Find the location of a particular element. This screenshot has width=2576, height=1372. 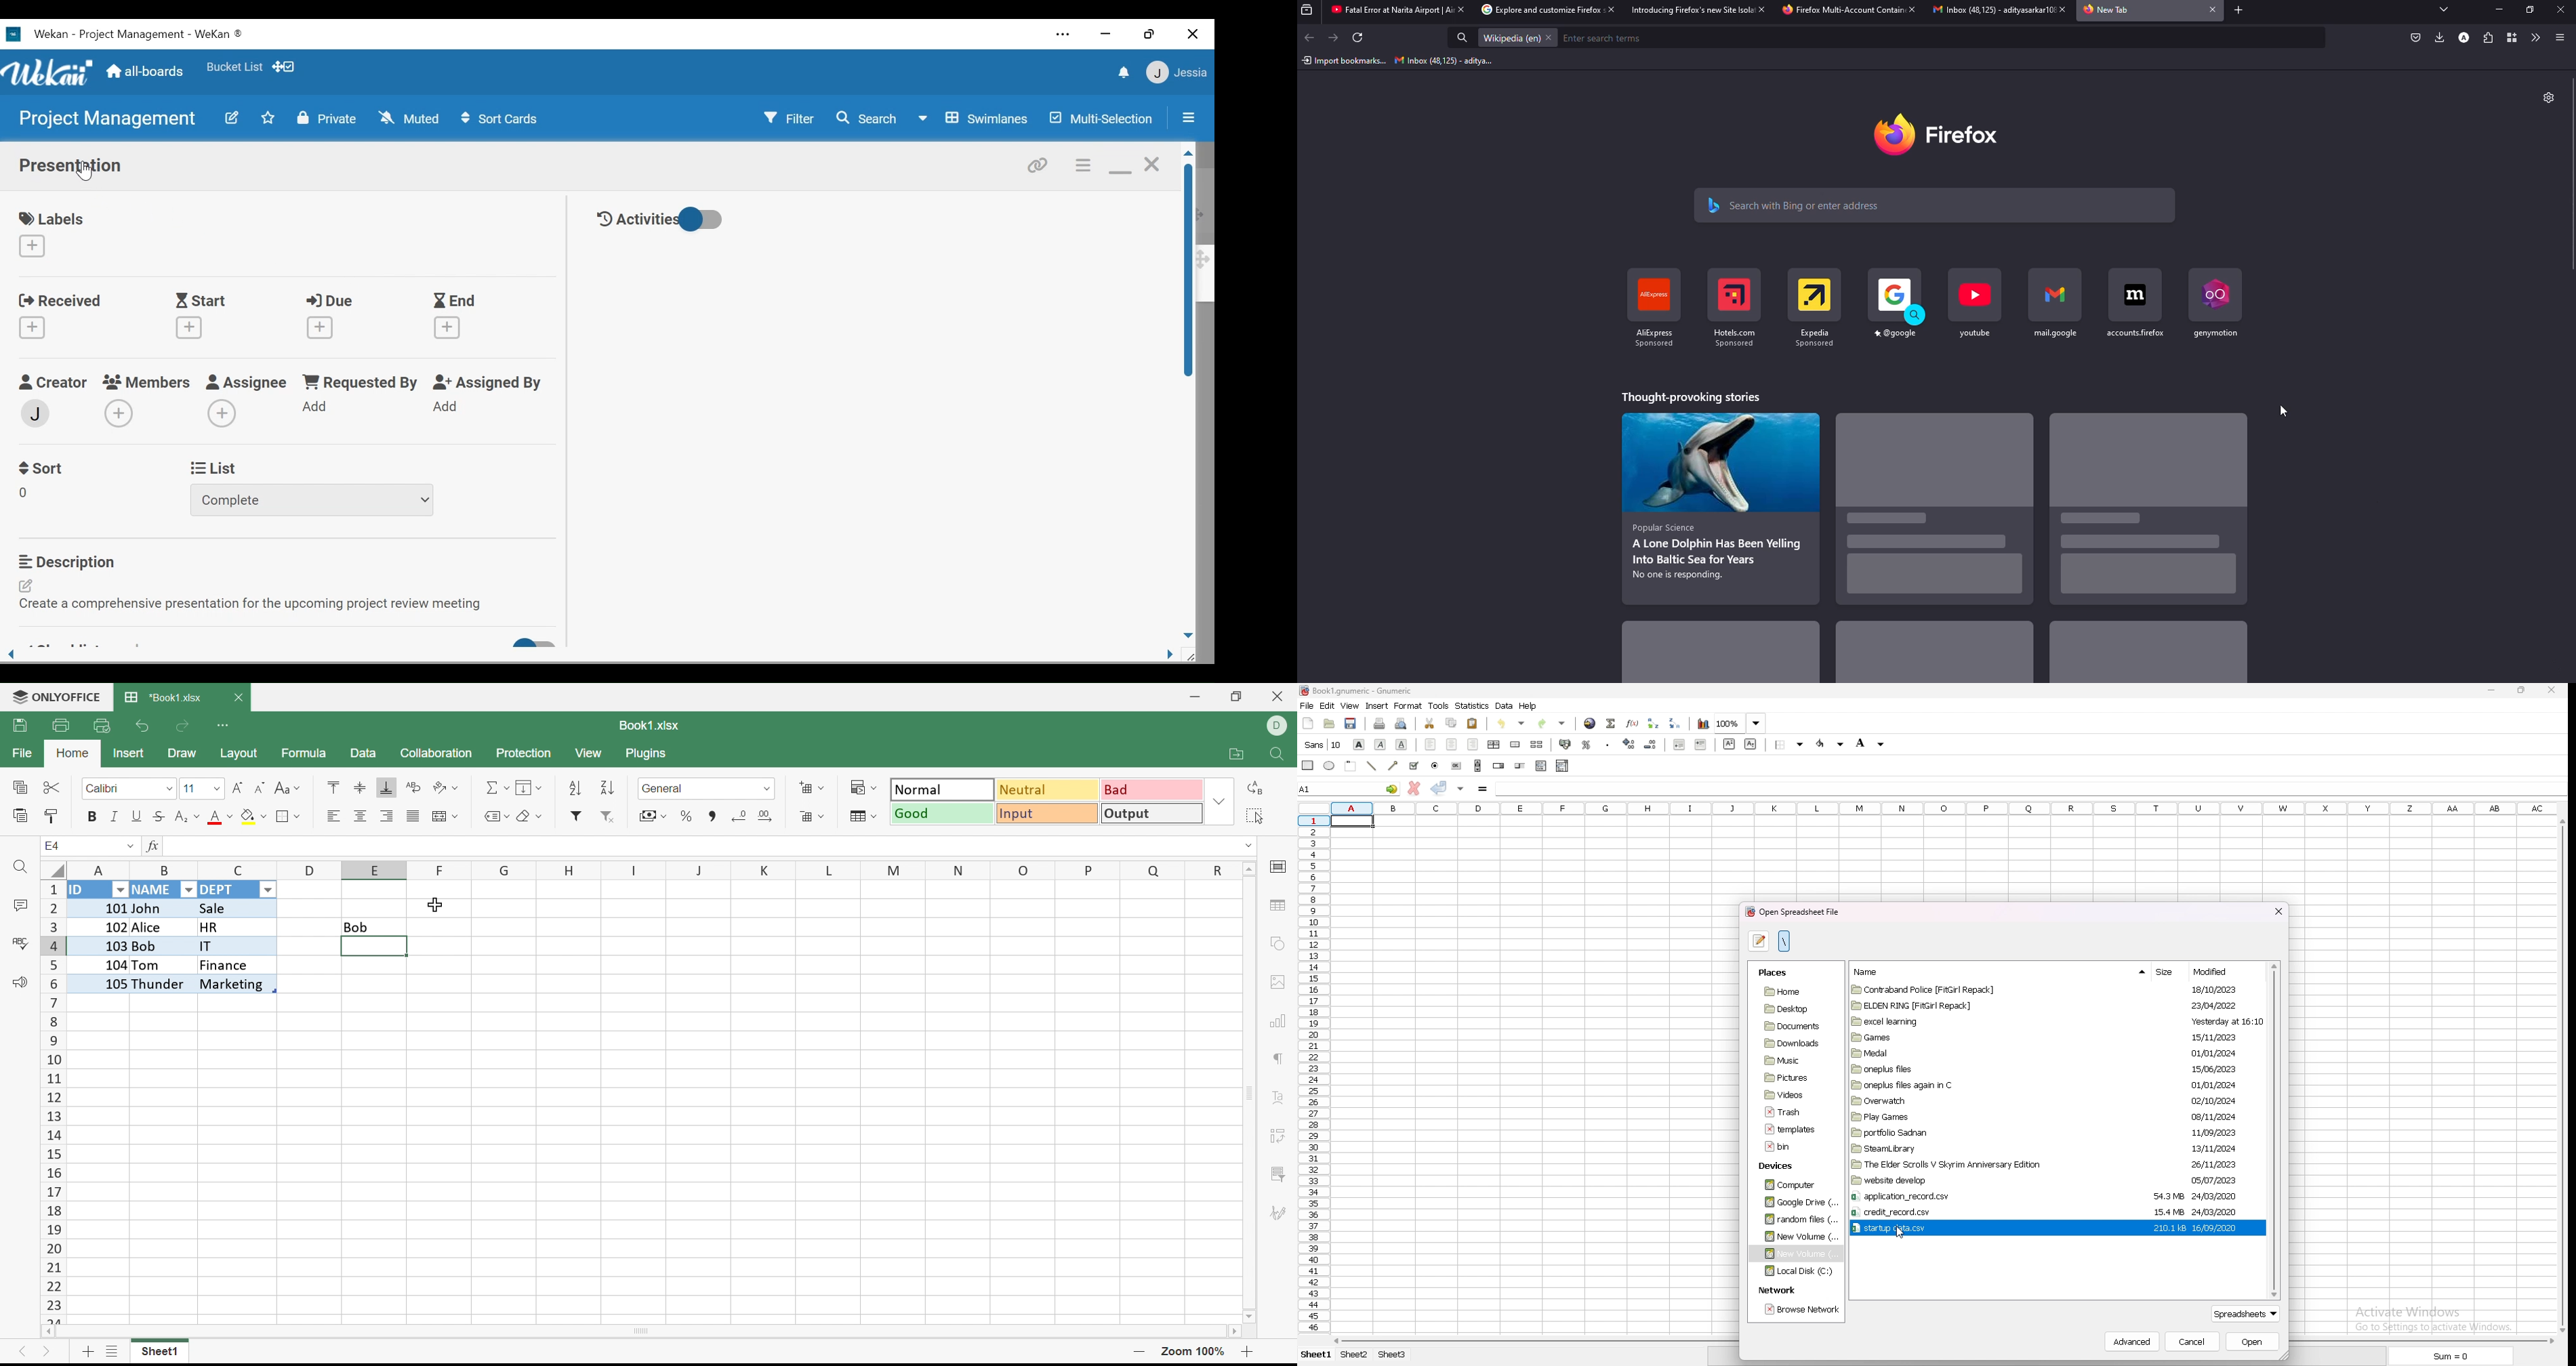

Next is located at coordinates (47, 1352).